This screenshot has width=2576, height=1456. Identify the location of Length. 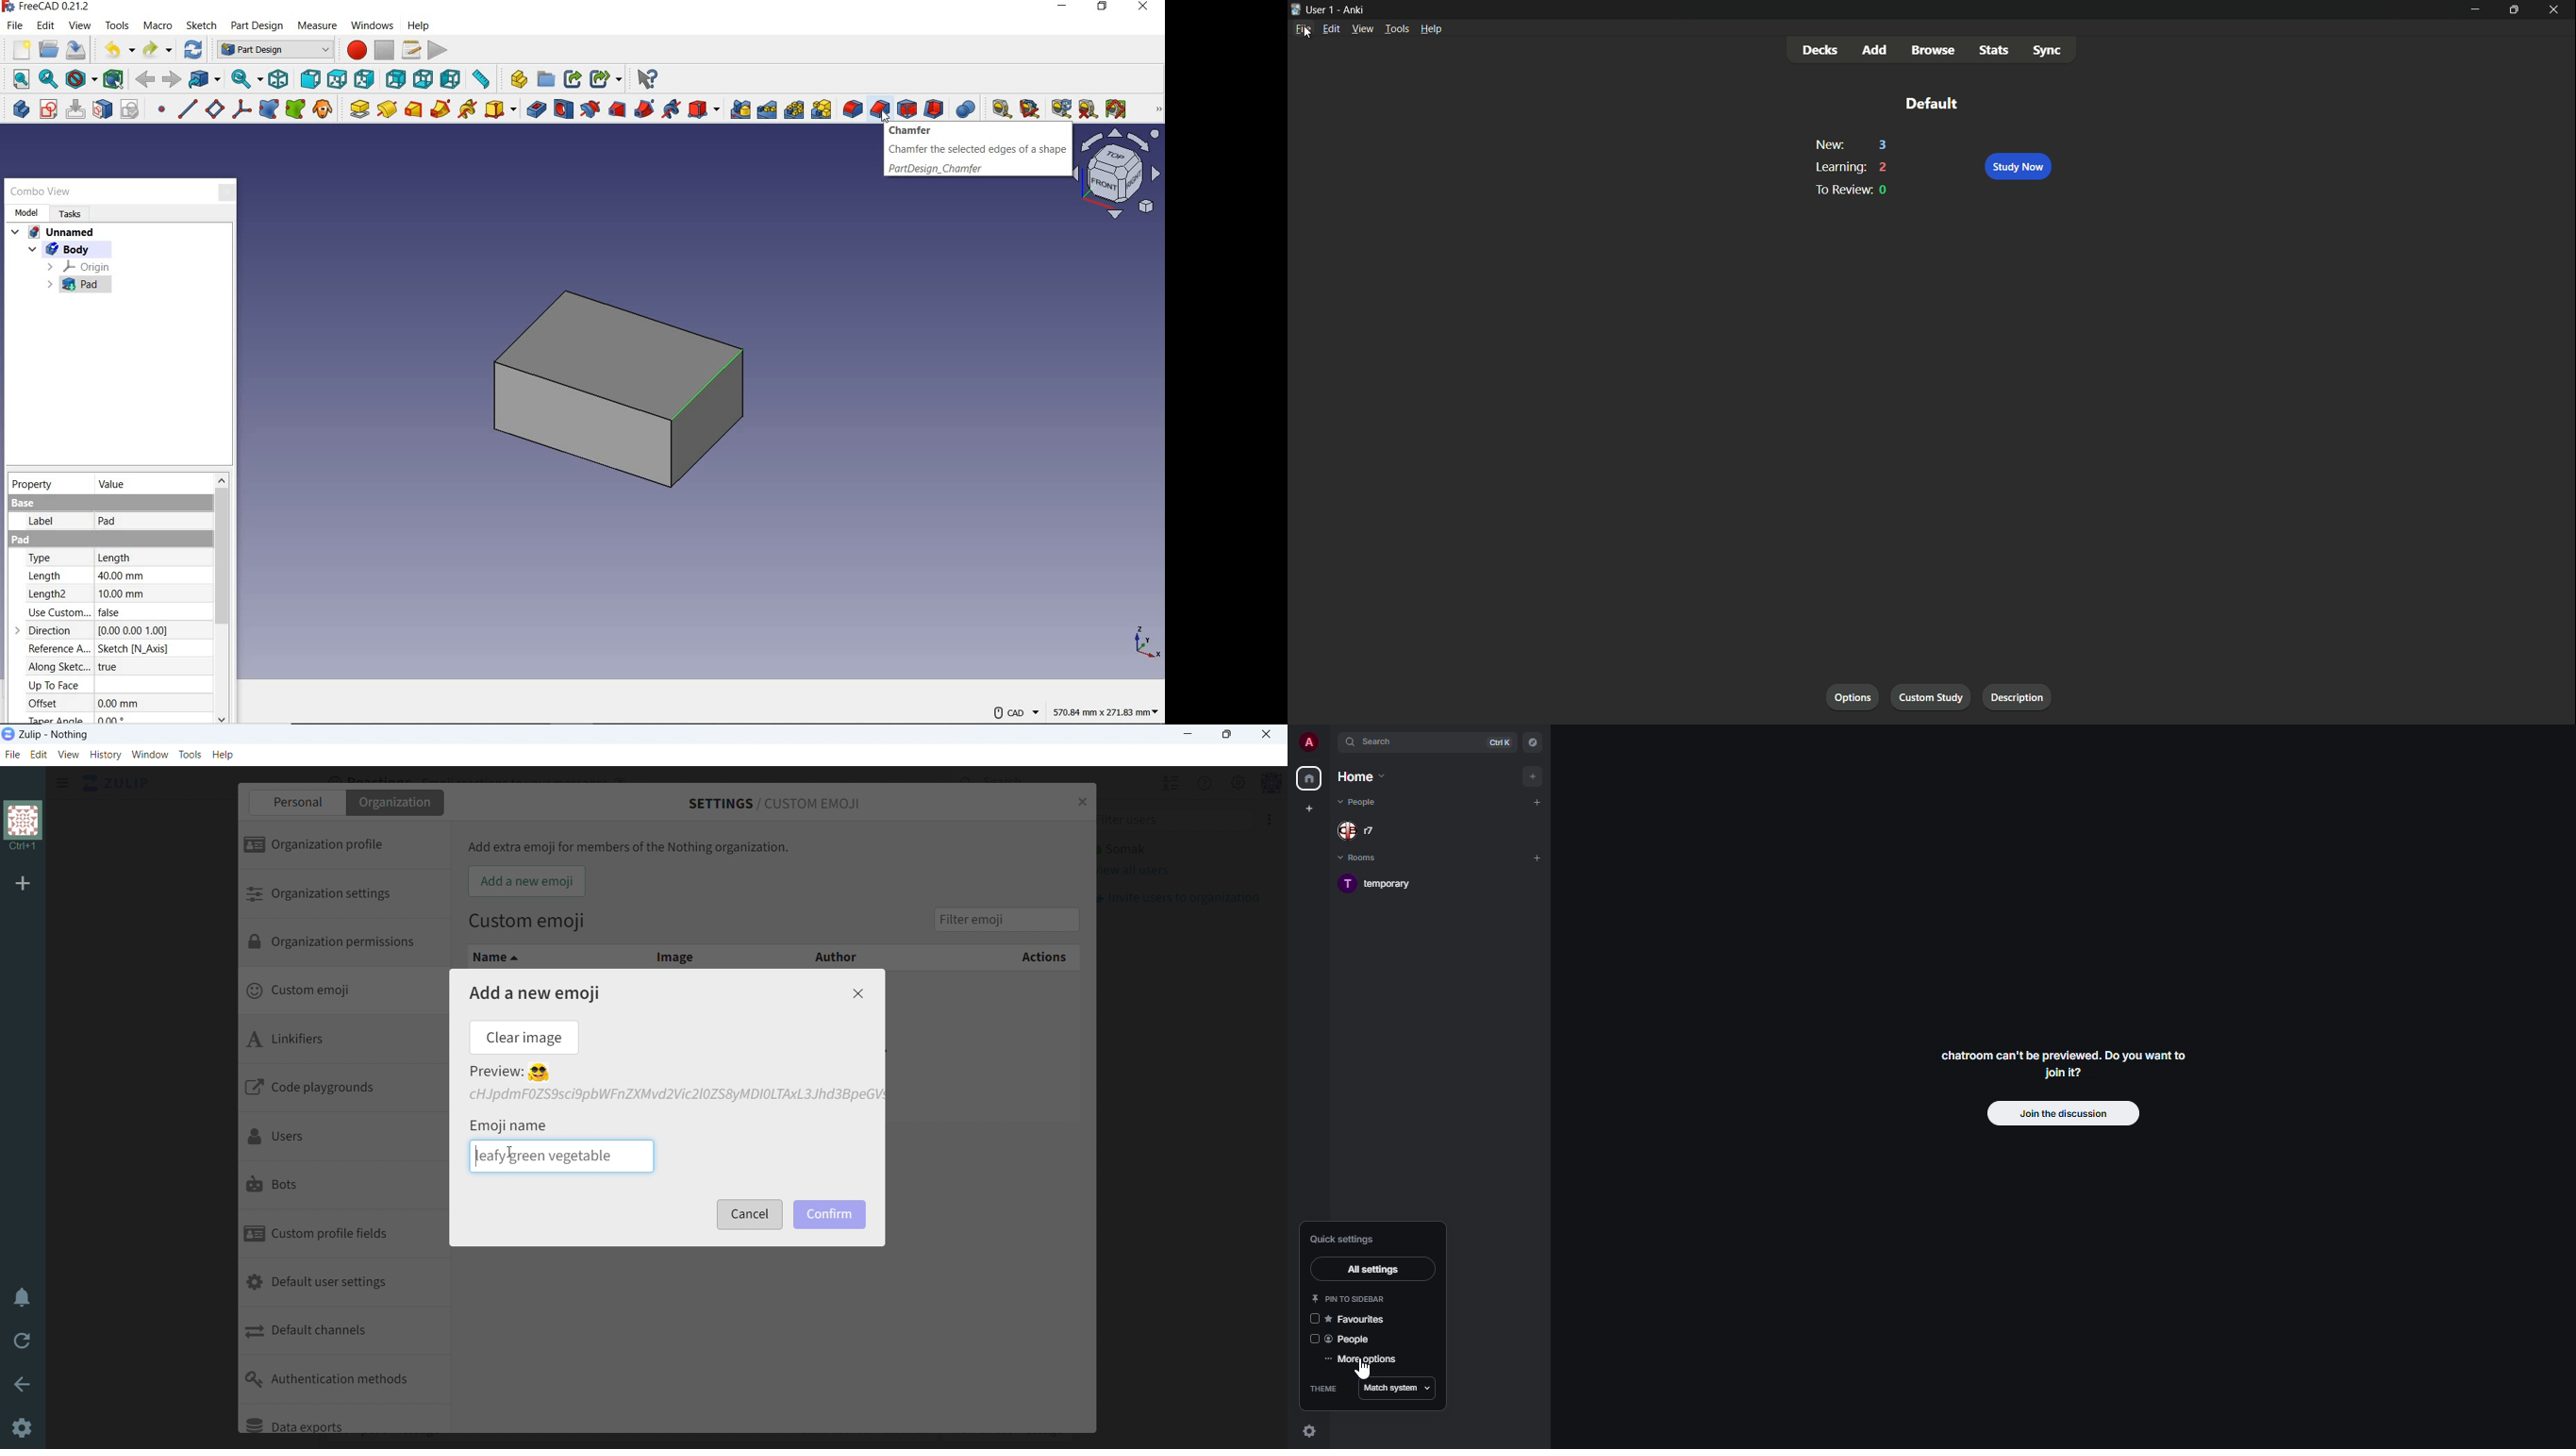
(124, 557).